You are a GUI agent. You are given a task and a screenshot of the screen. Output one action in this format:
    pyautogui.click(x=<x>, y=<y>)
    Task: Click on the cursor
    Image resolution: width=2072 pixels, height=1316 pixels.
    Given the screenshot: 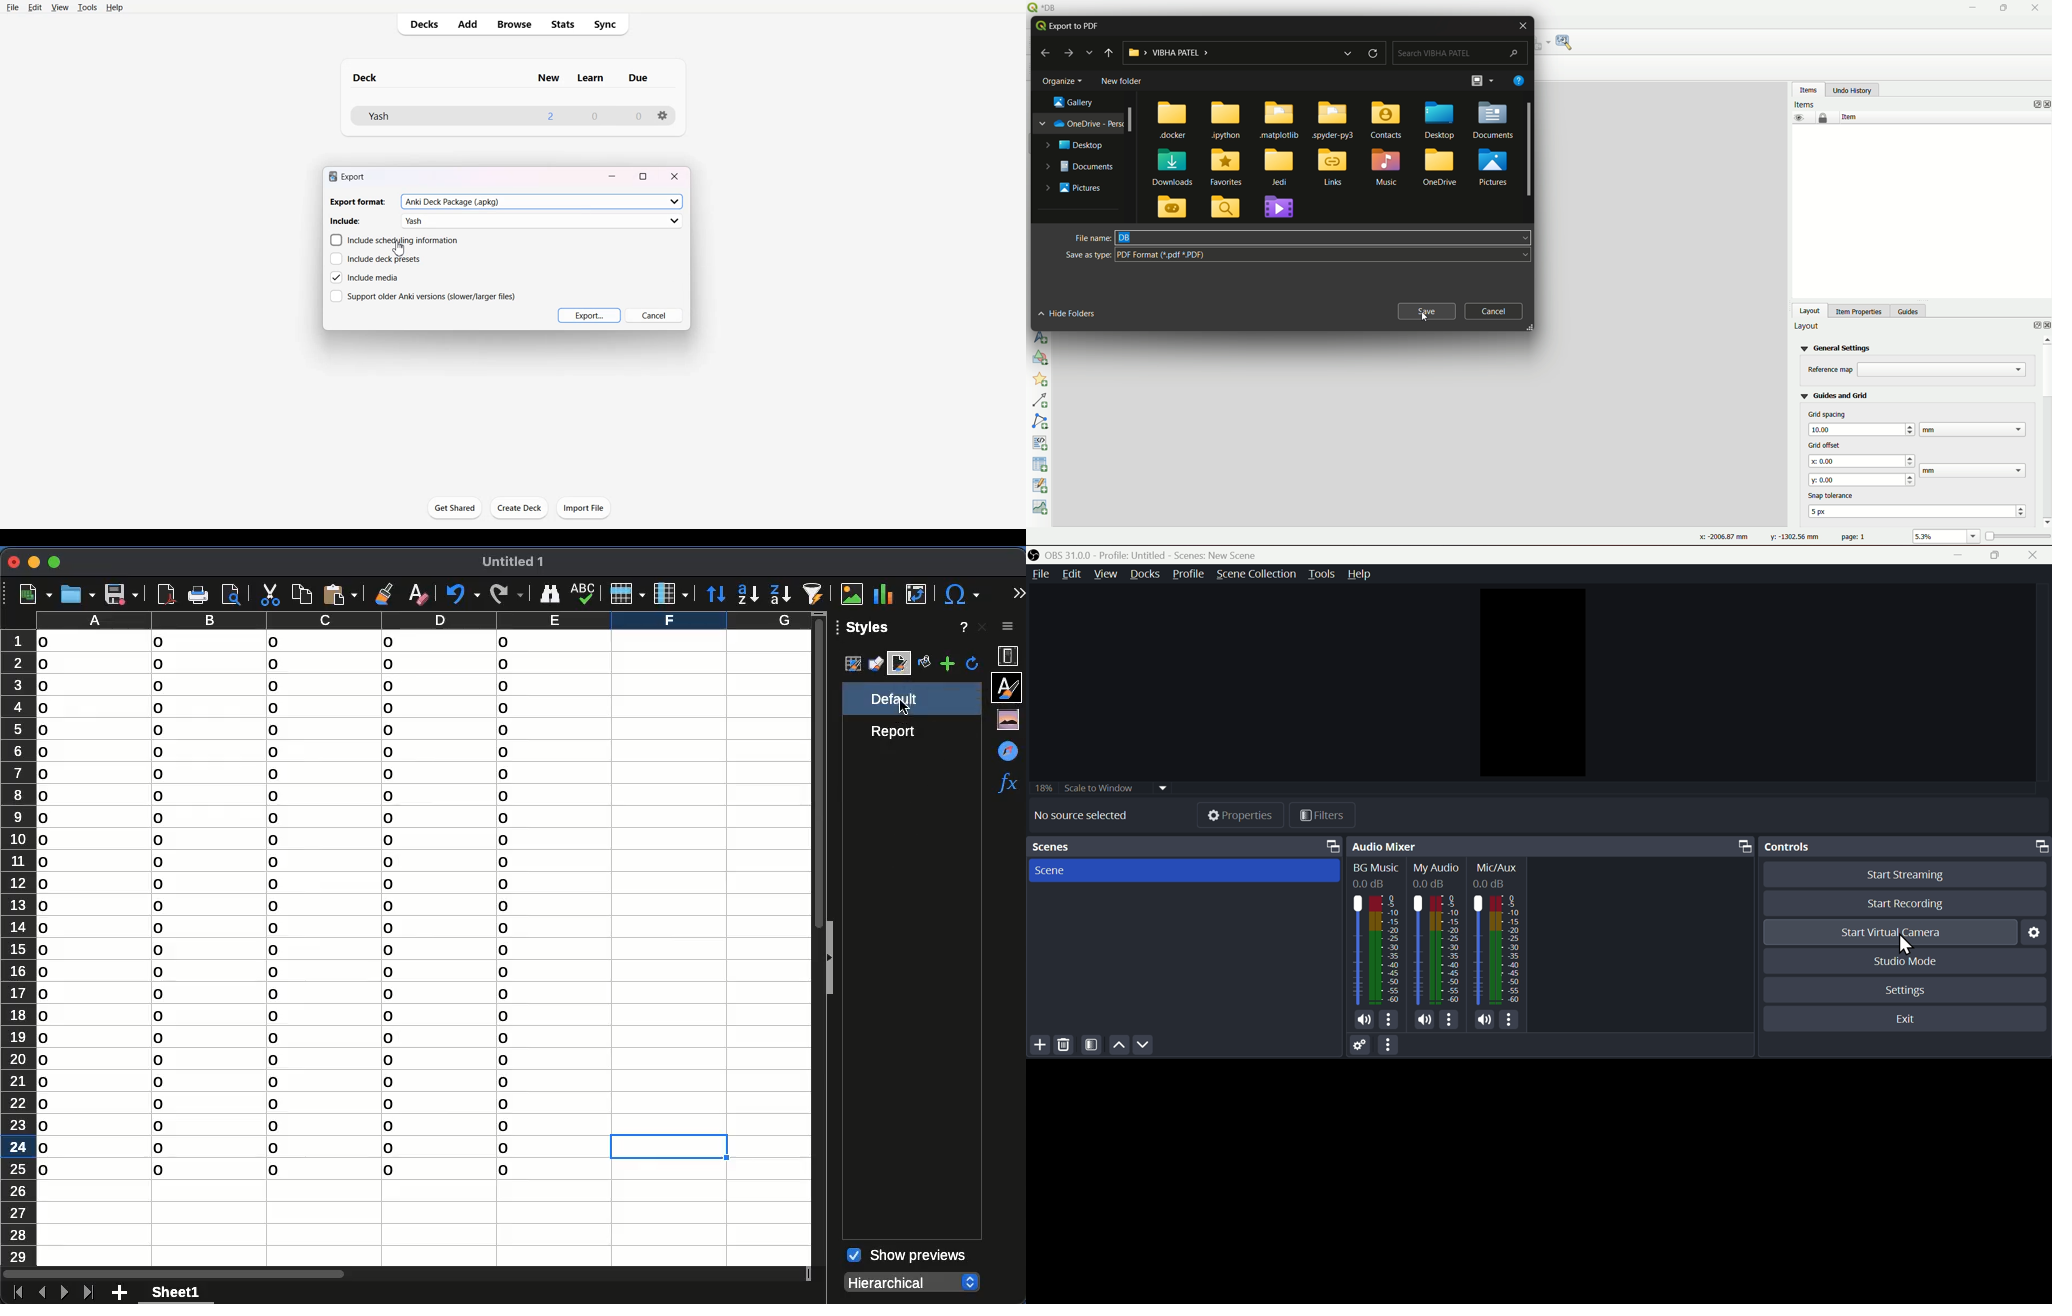 What is the action you would take?
    pyautogui.click(x=1907, y=945)
    